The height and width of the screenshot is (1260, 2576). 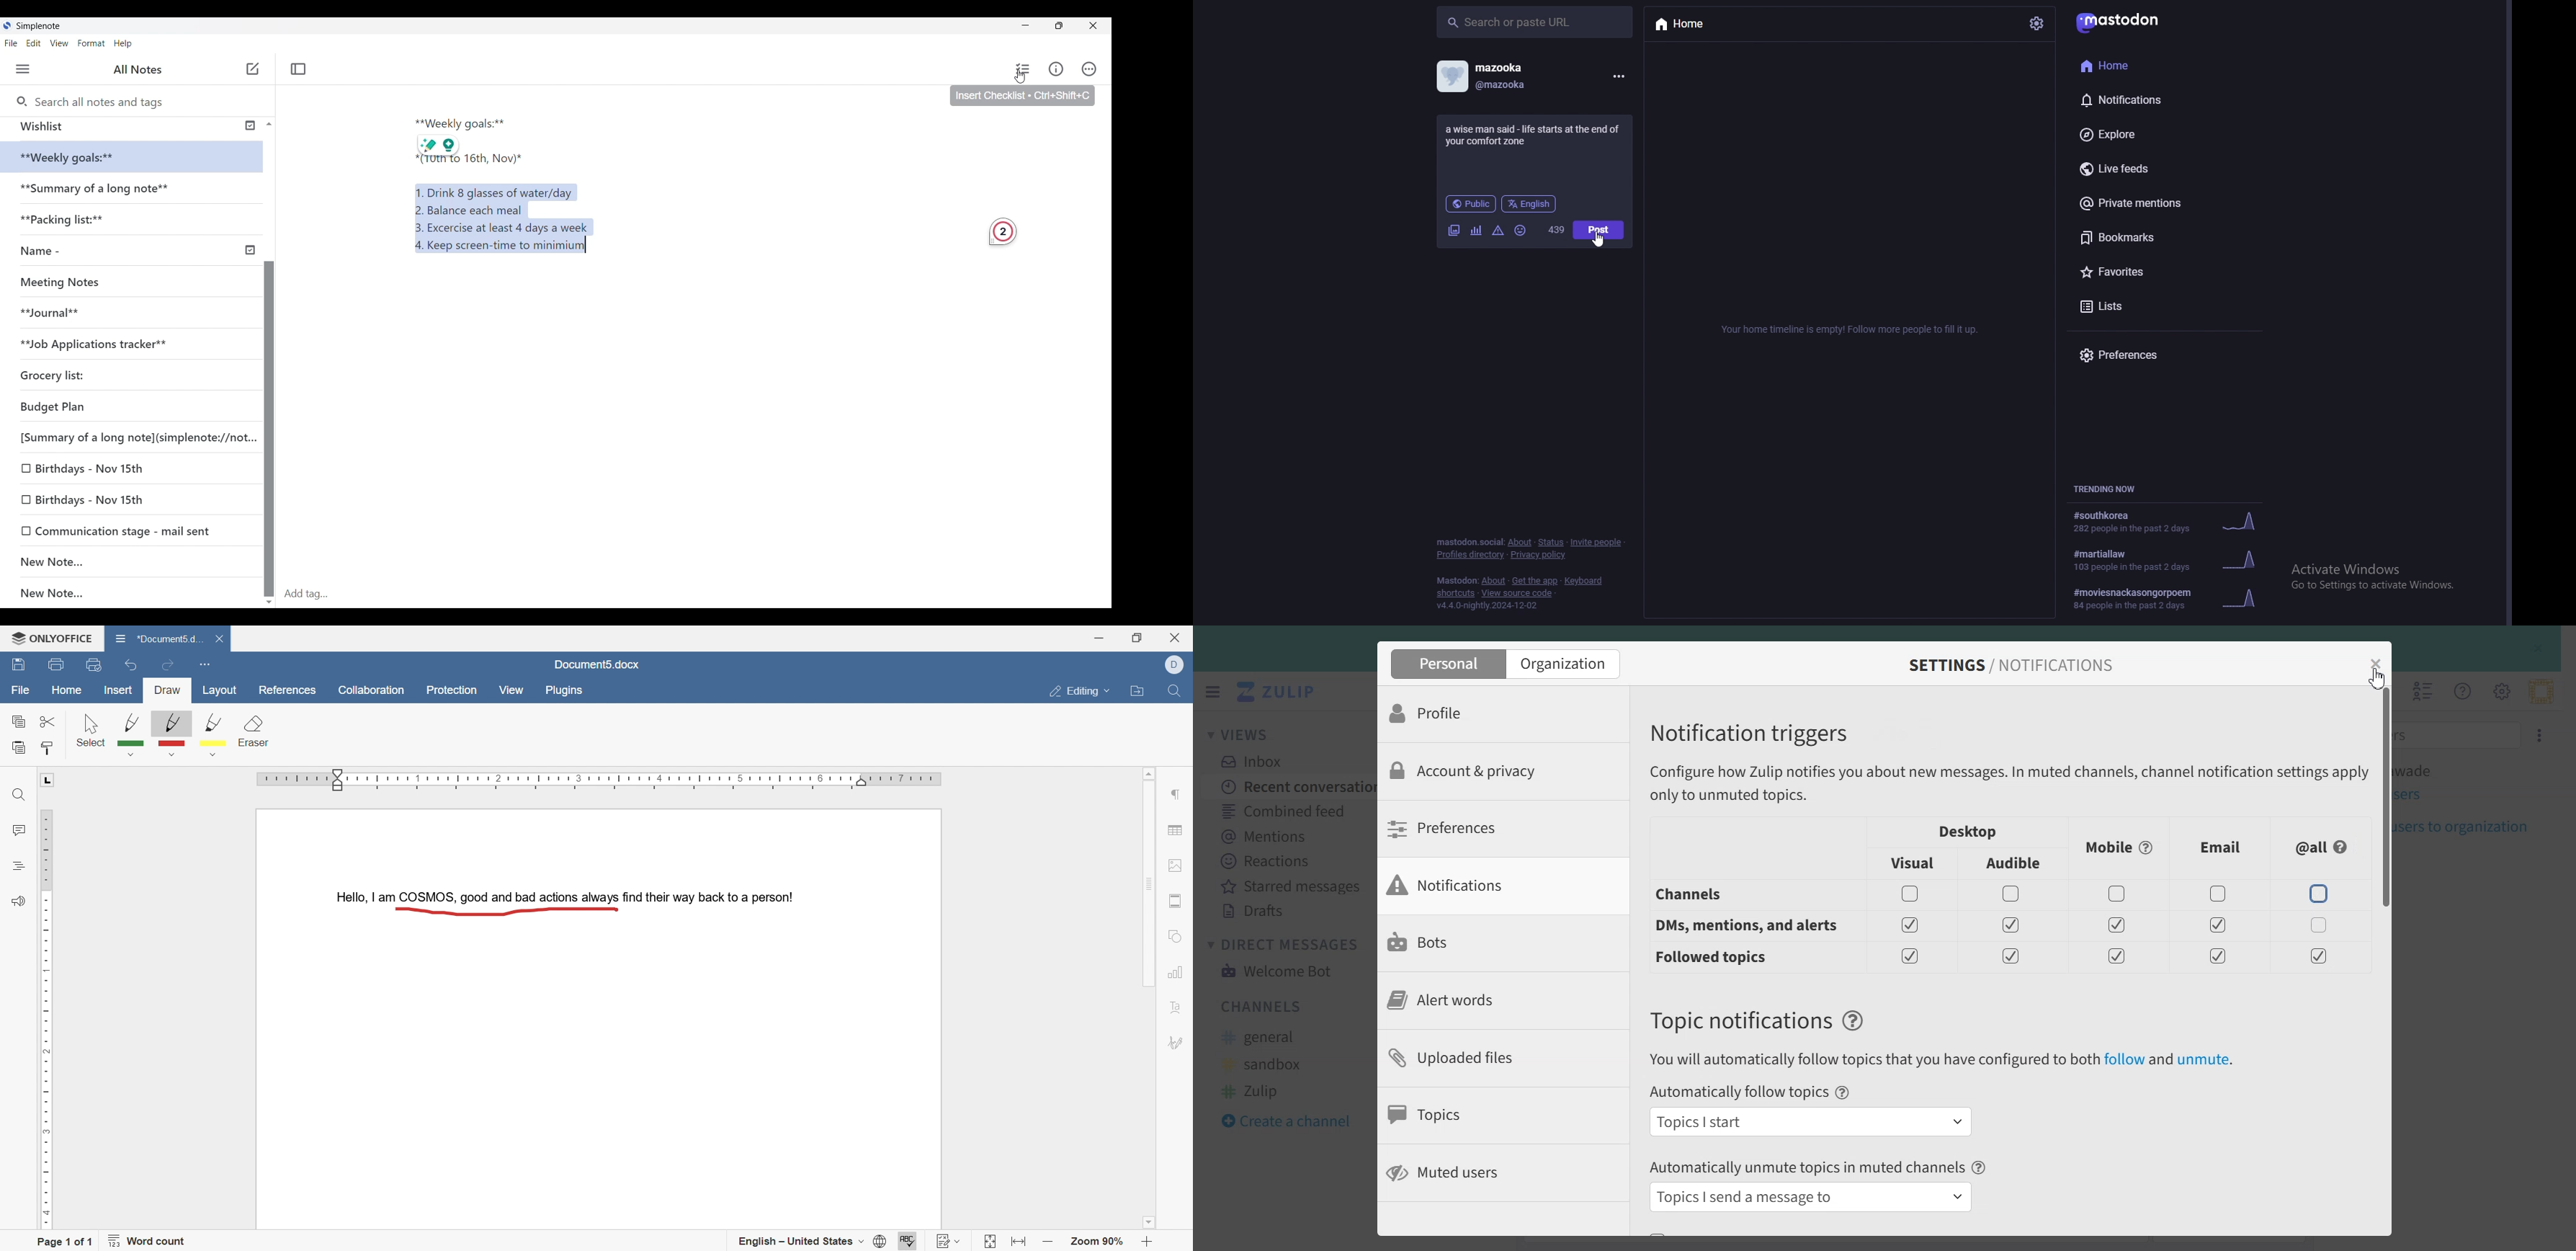 I want to click on Filter users, so click(x=2461, y=734).